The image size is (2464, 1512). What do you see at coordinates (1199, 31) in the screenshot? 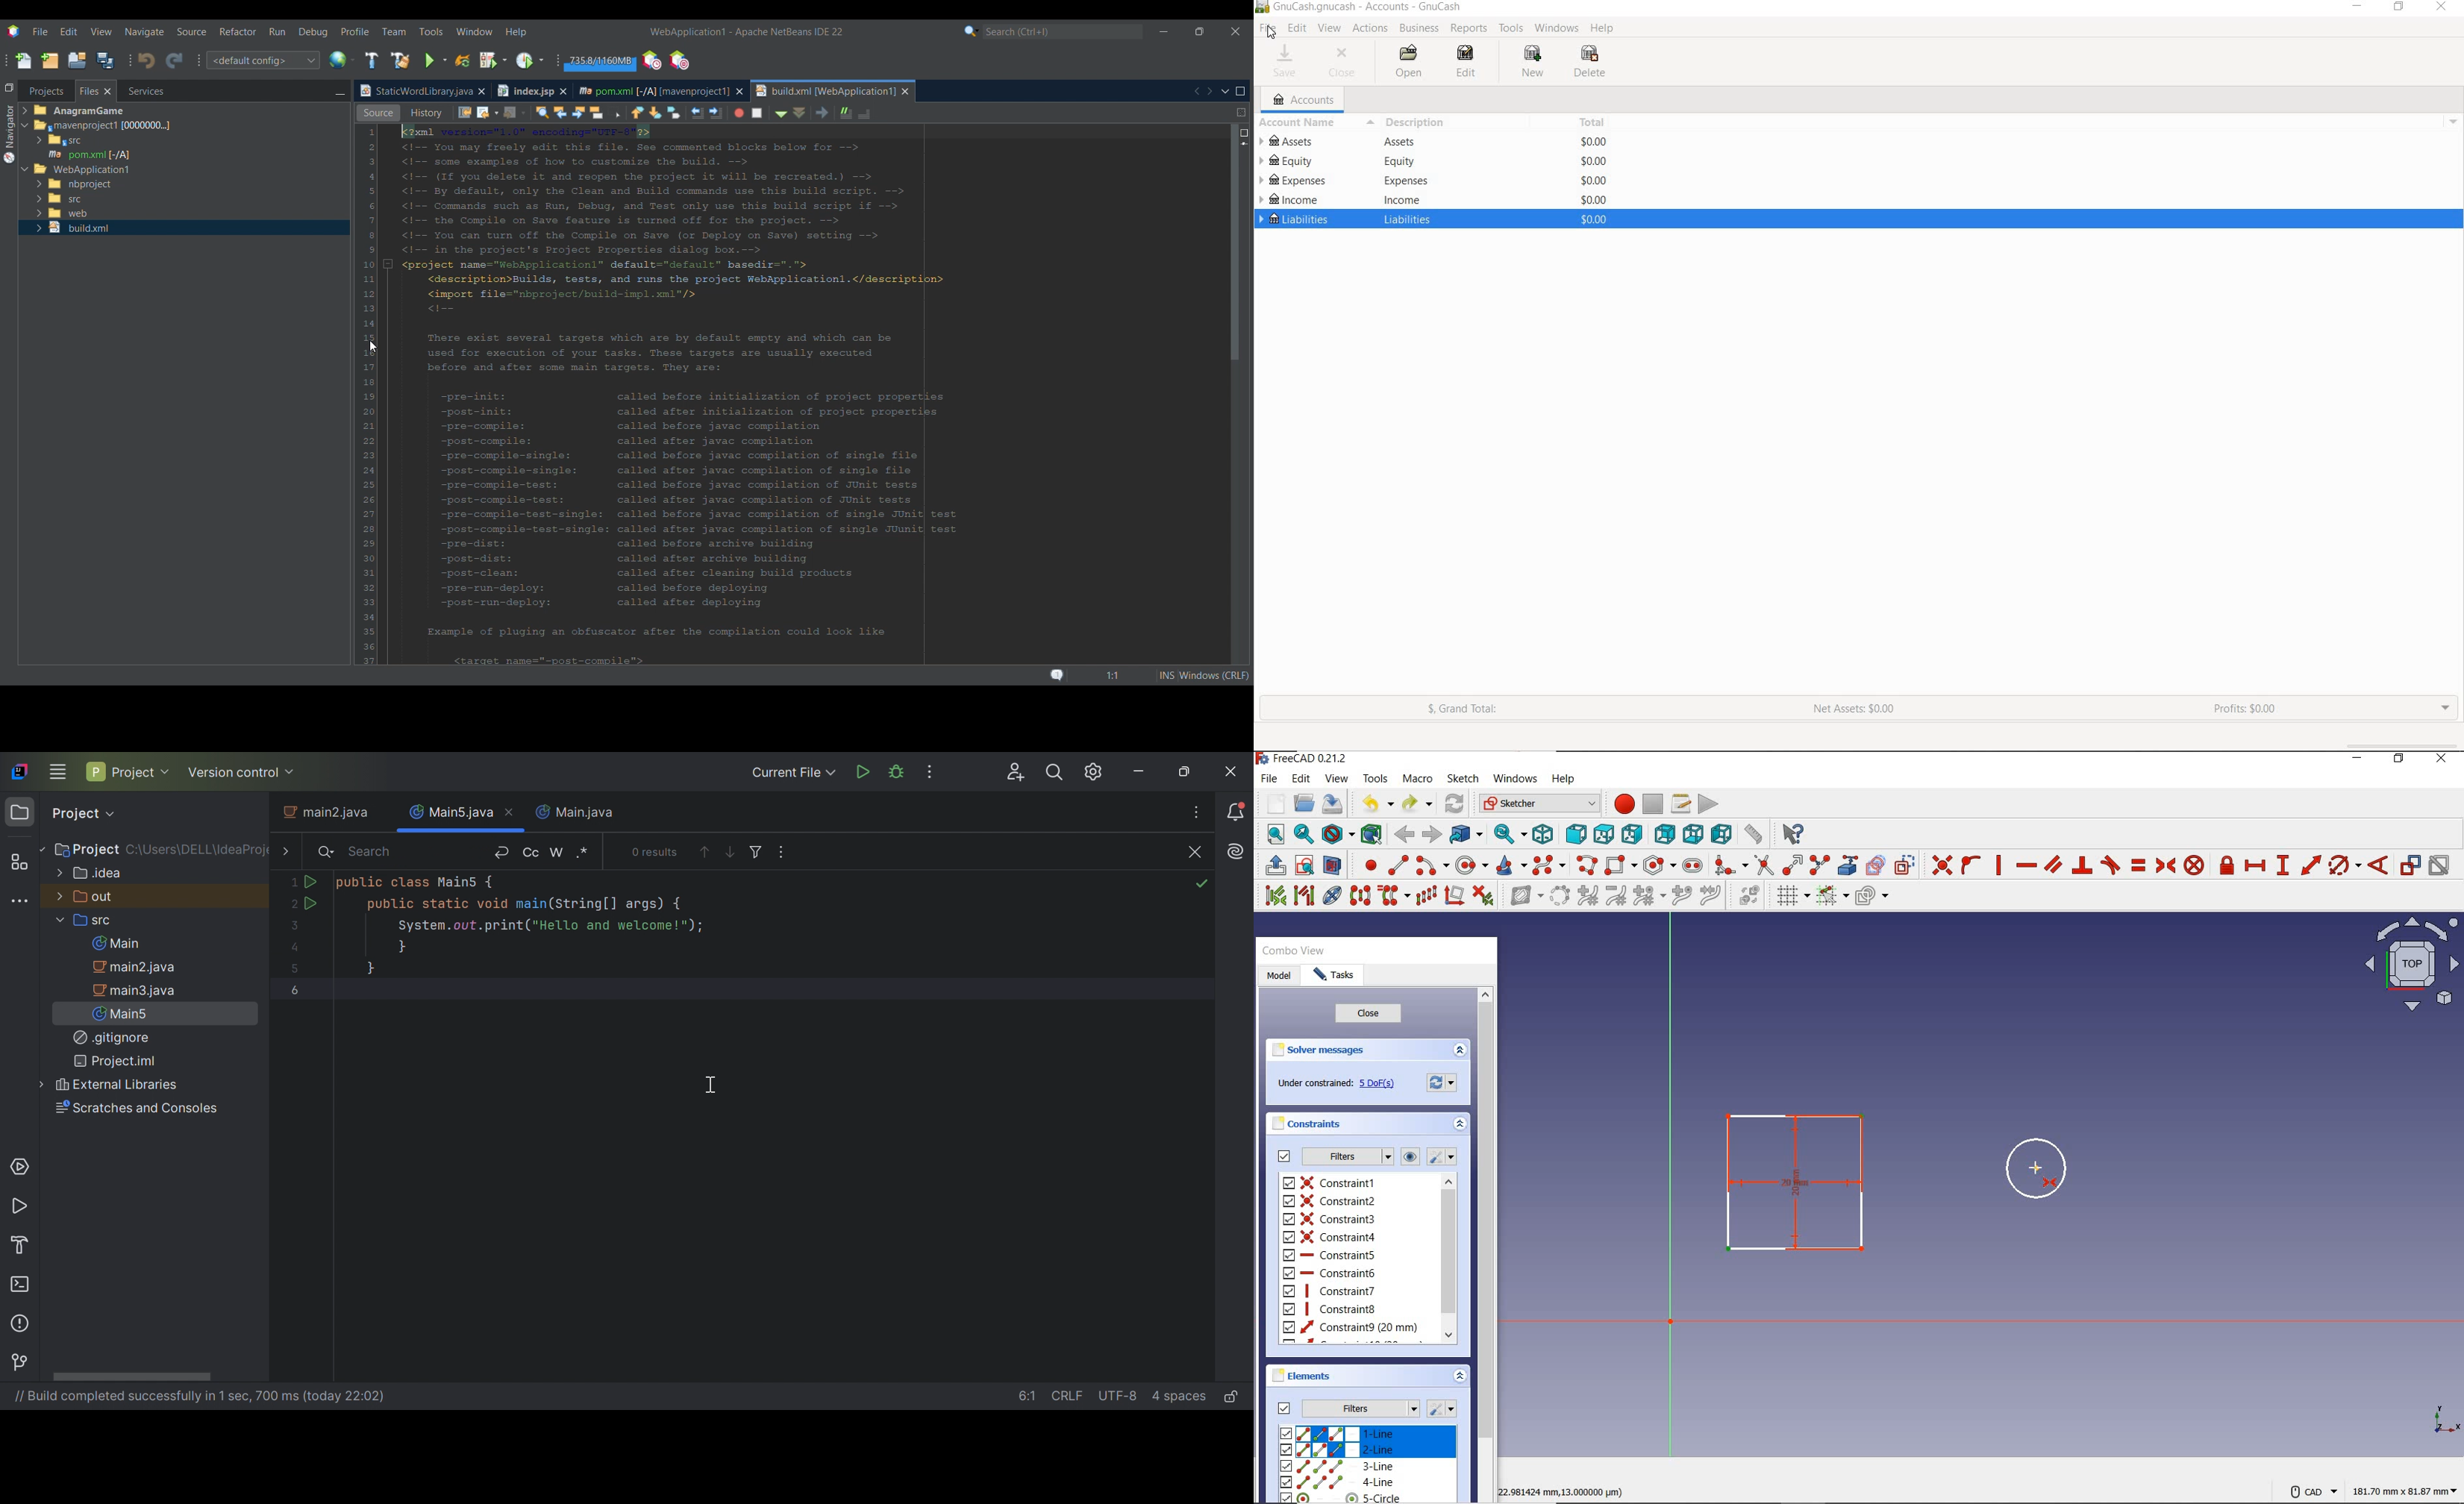
I see `Show in smaller tab` at bounding box center [1199, 31].